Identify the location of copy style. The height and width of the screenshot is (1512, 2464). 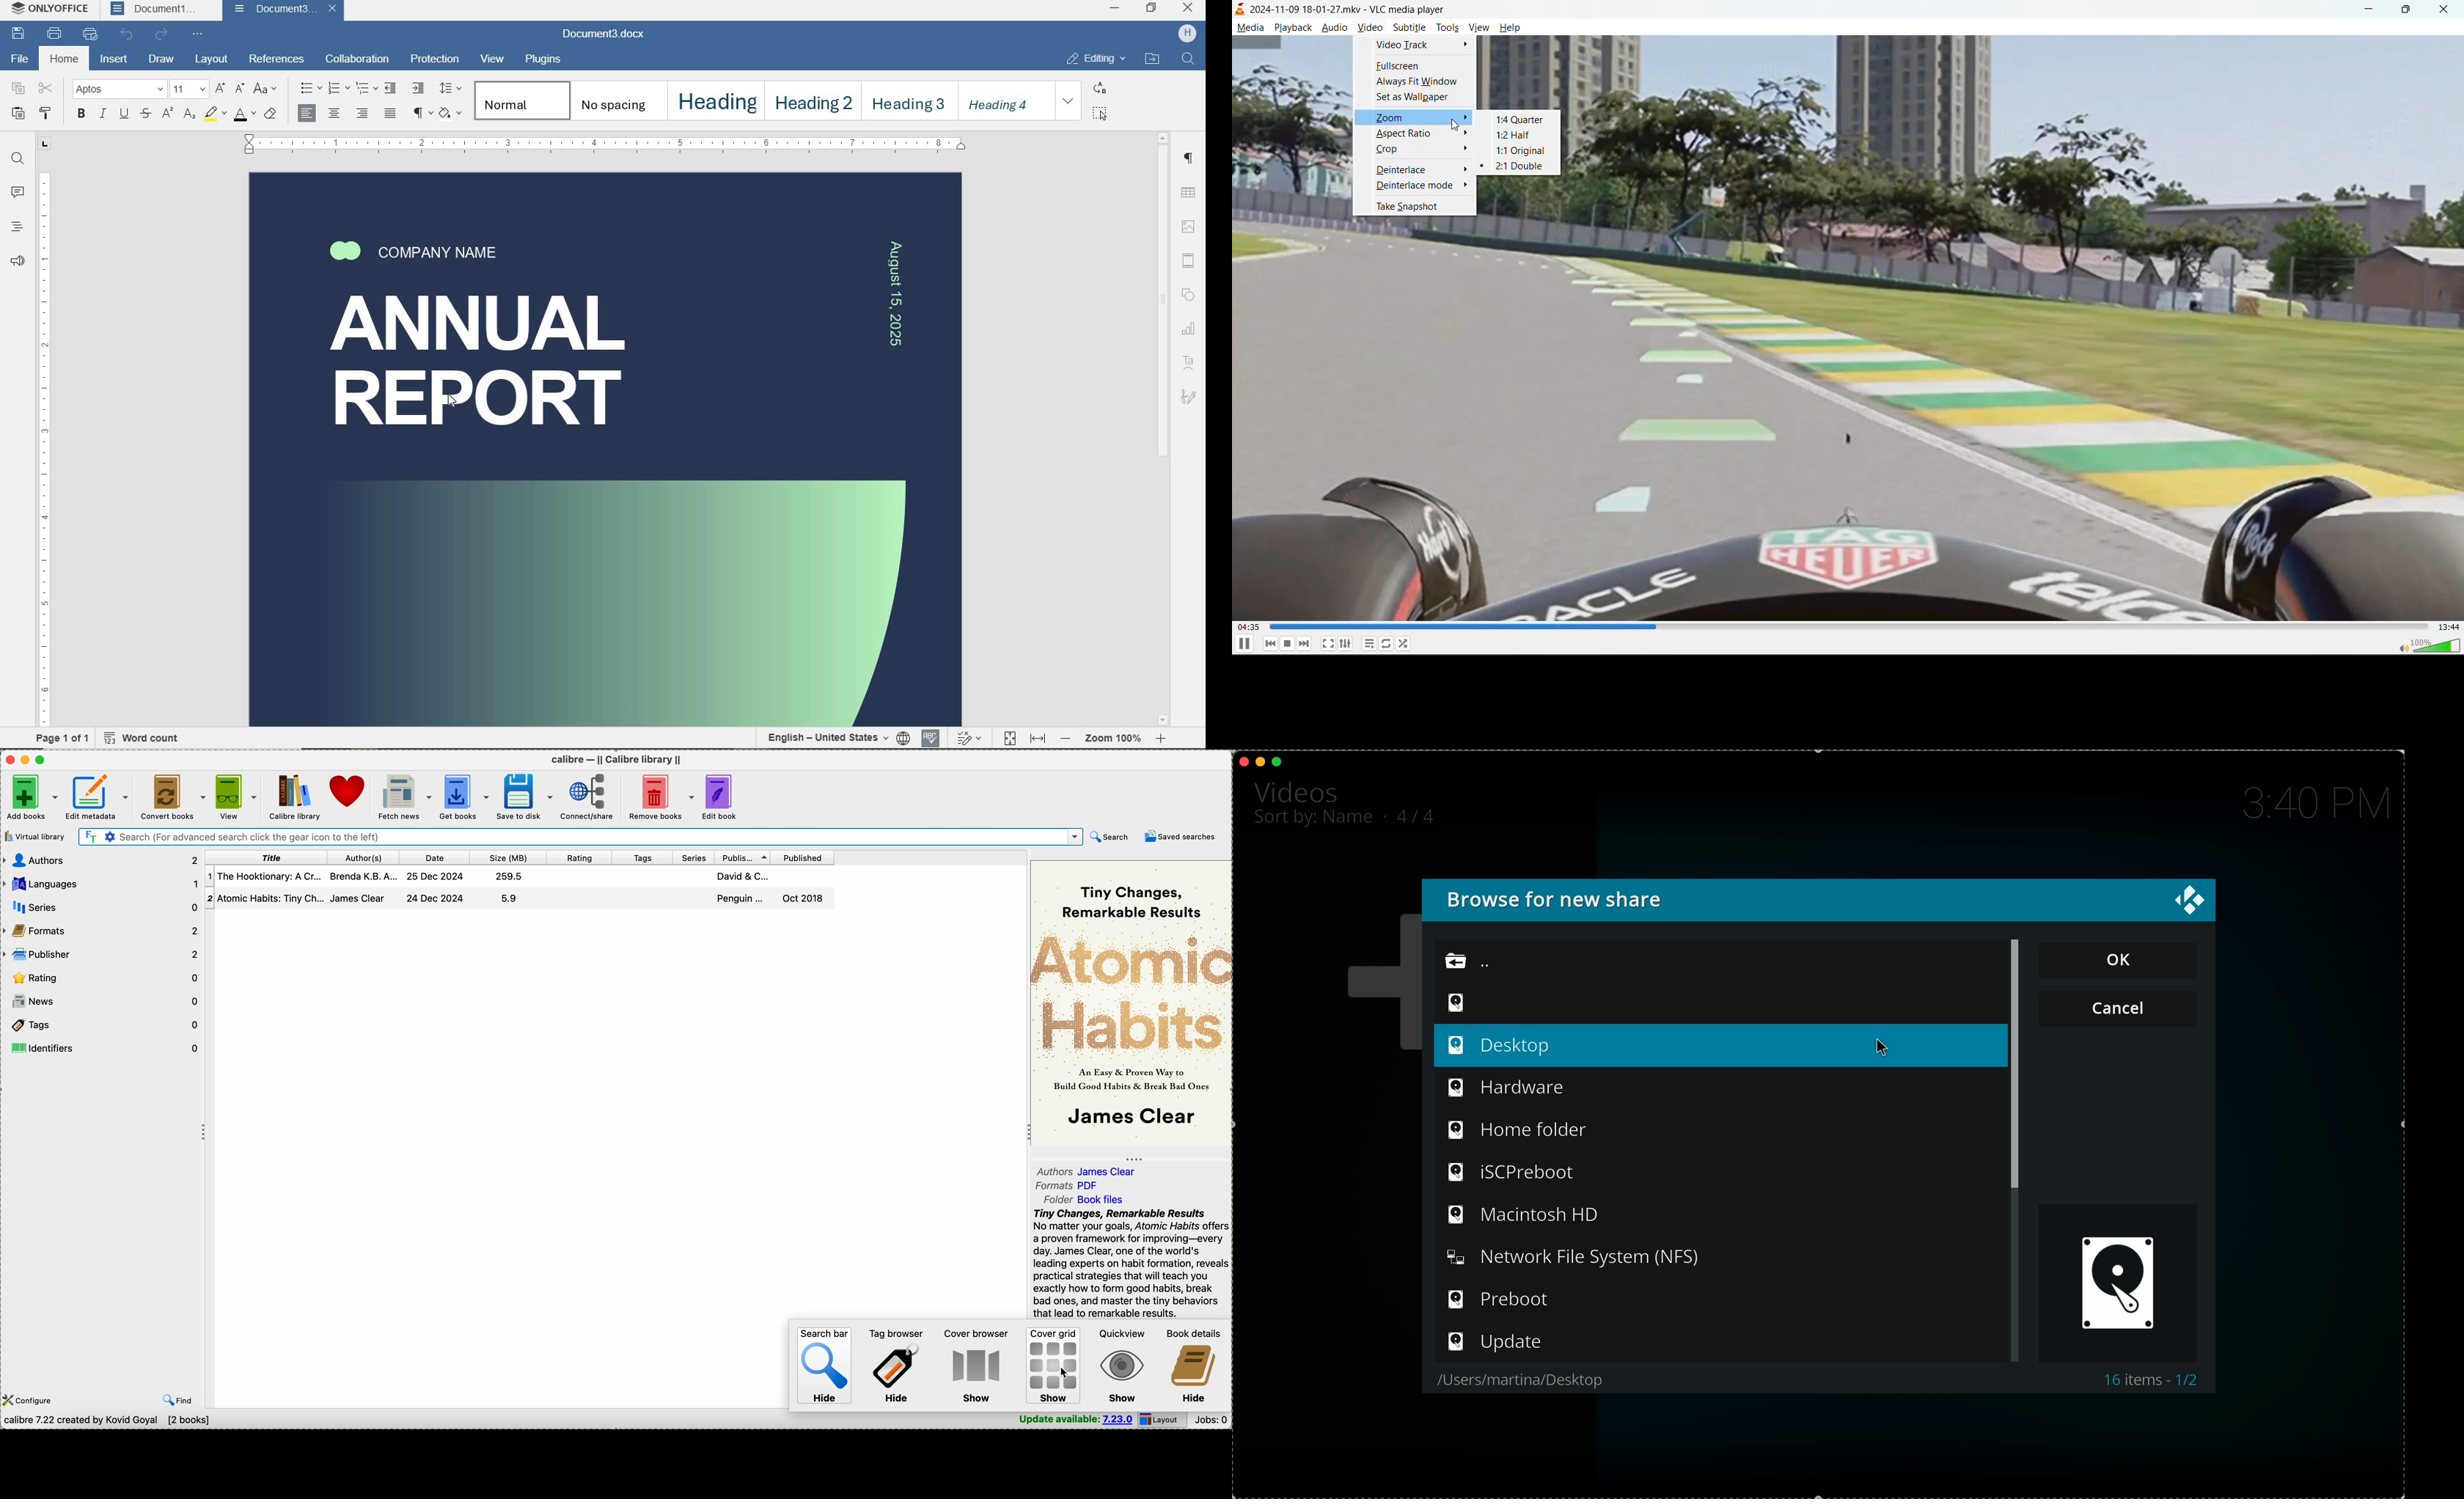
(46, 111).